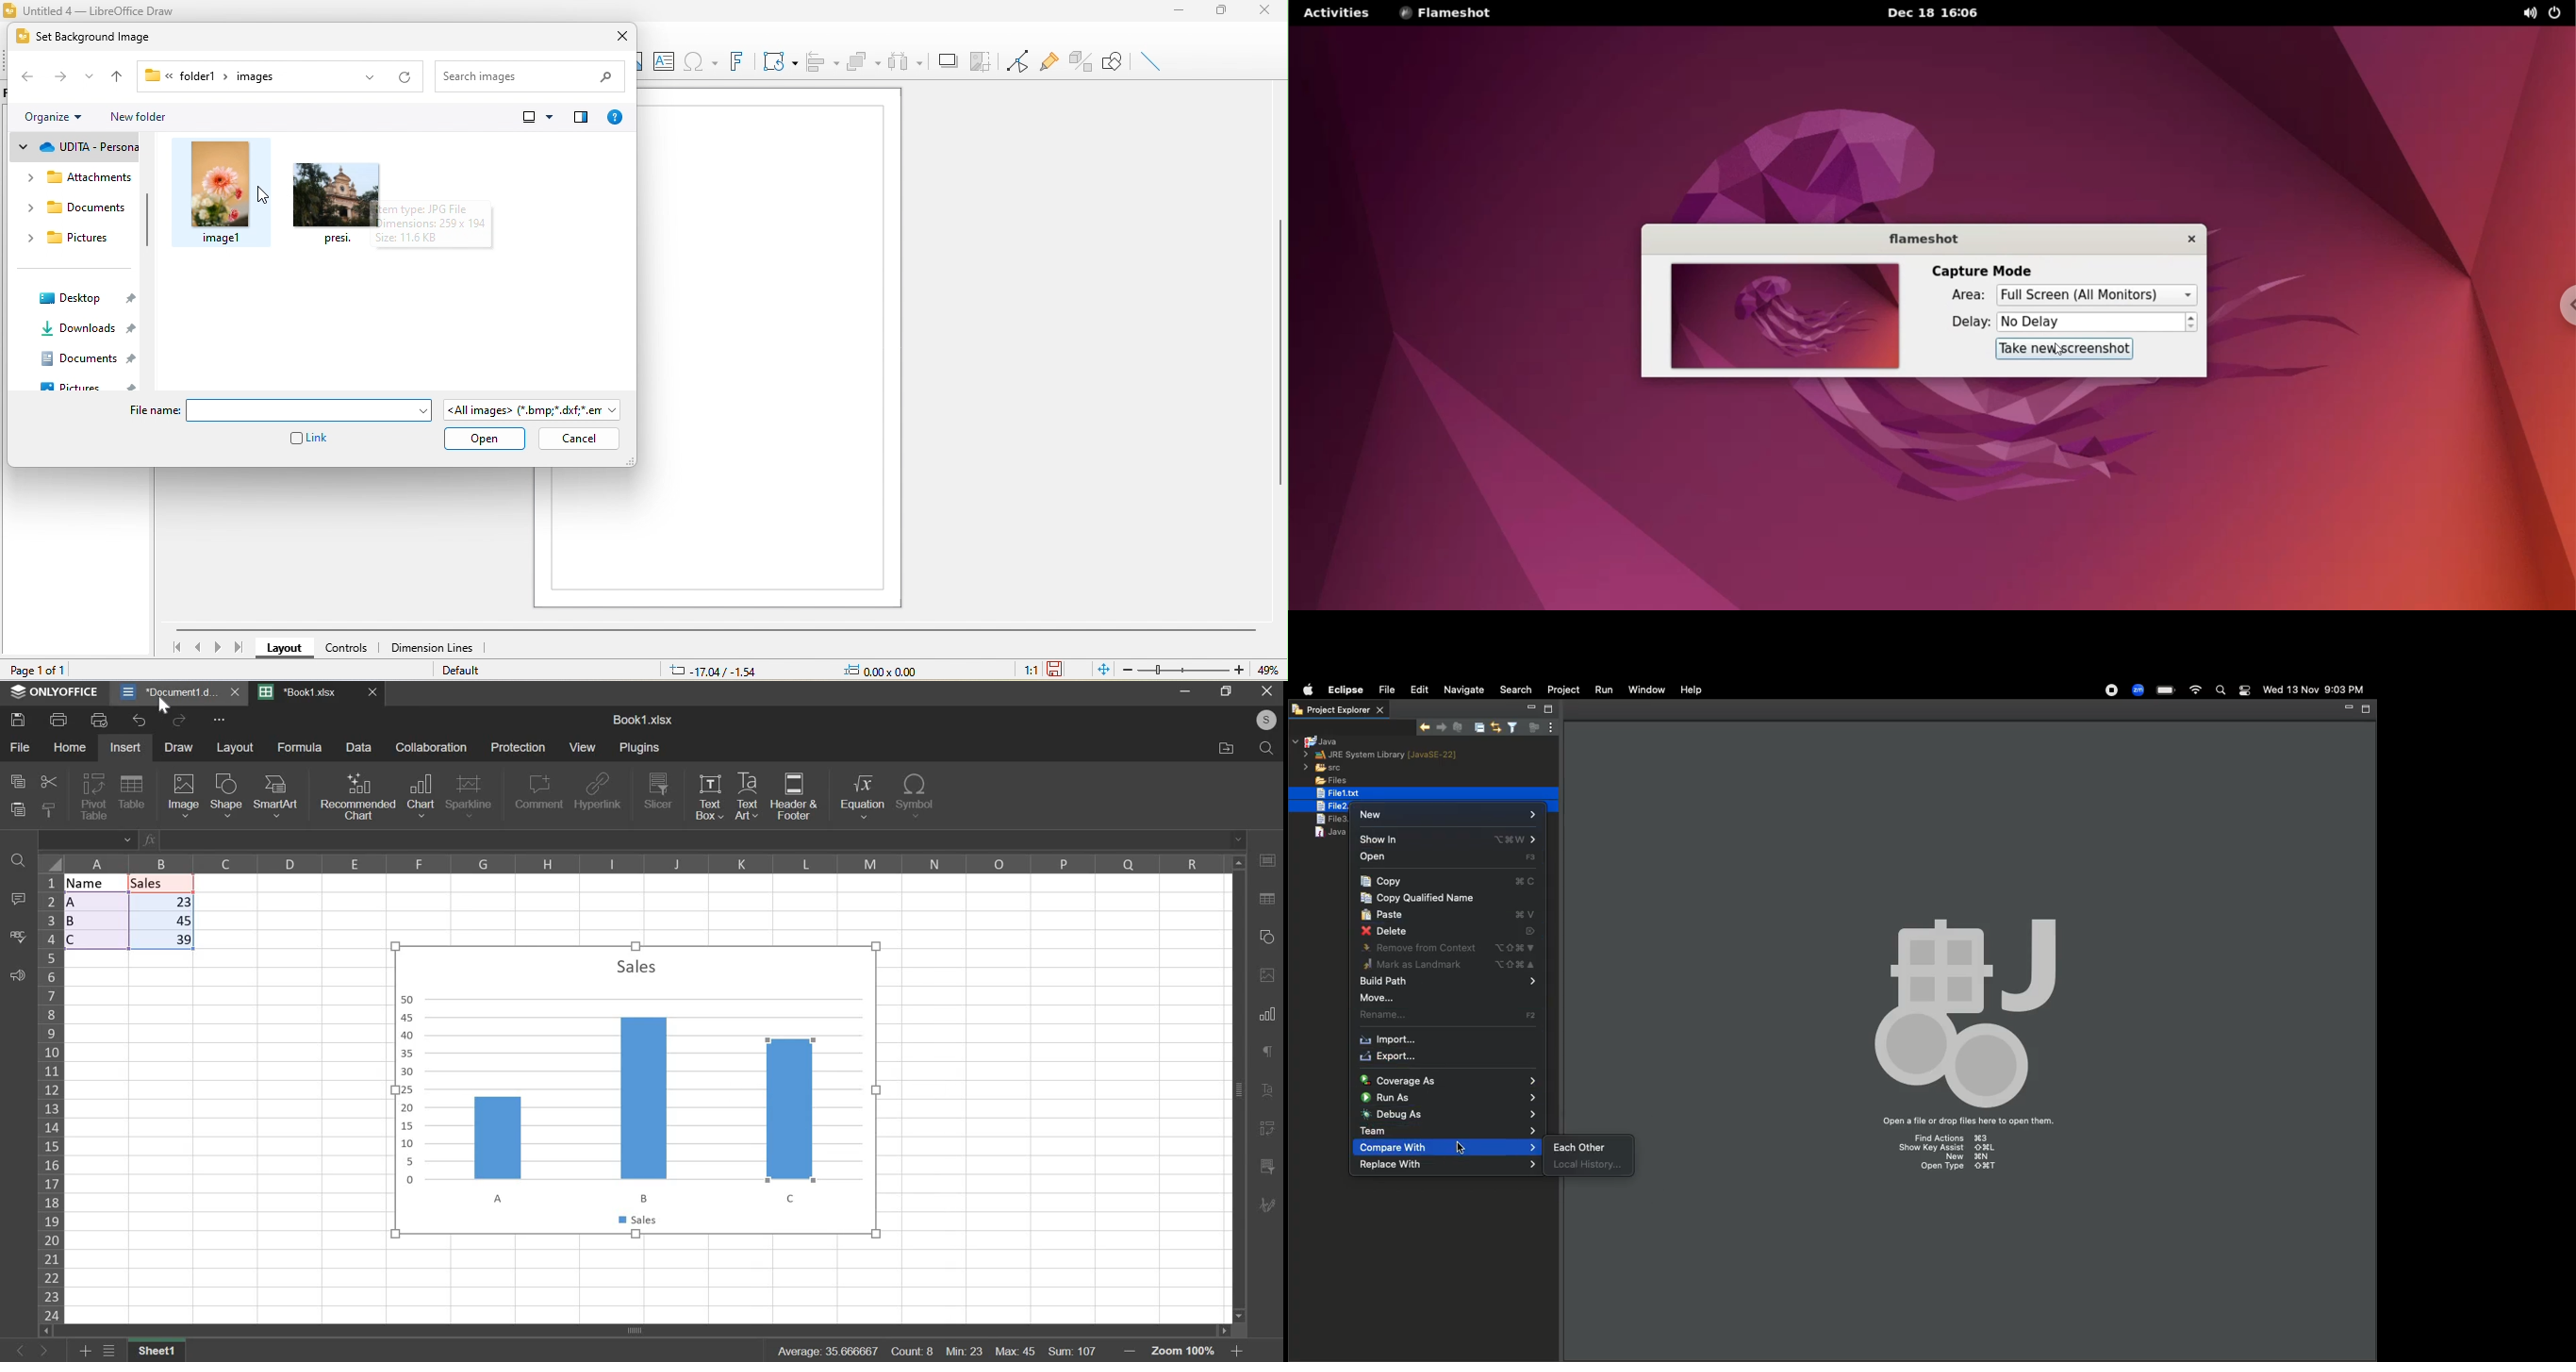  Describe the element at coordinates (99, 721) in the screenshot. I see `print preview` at that location.